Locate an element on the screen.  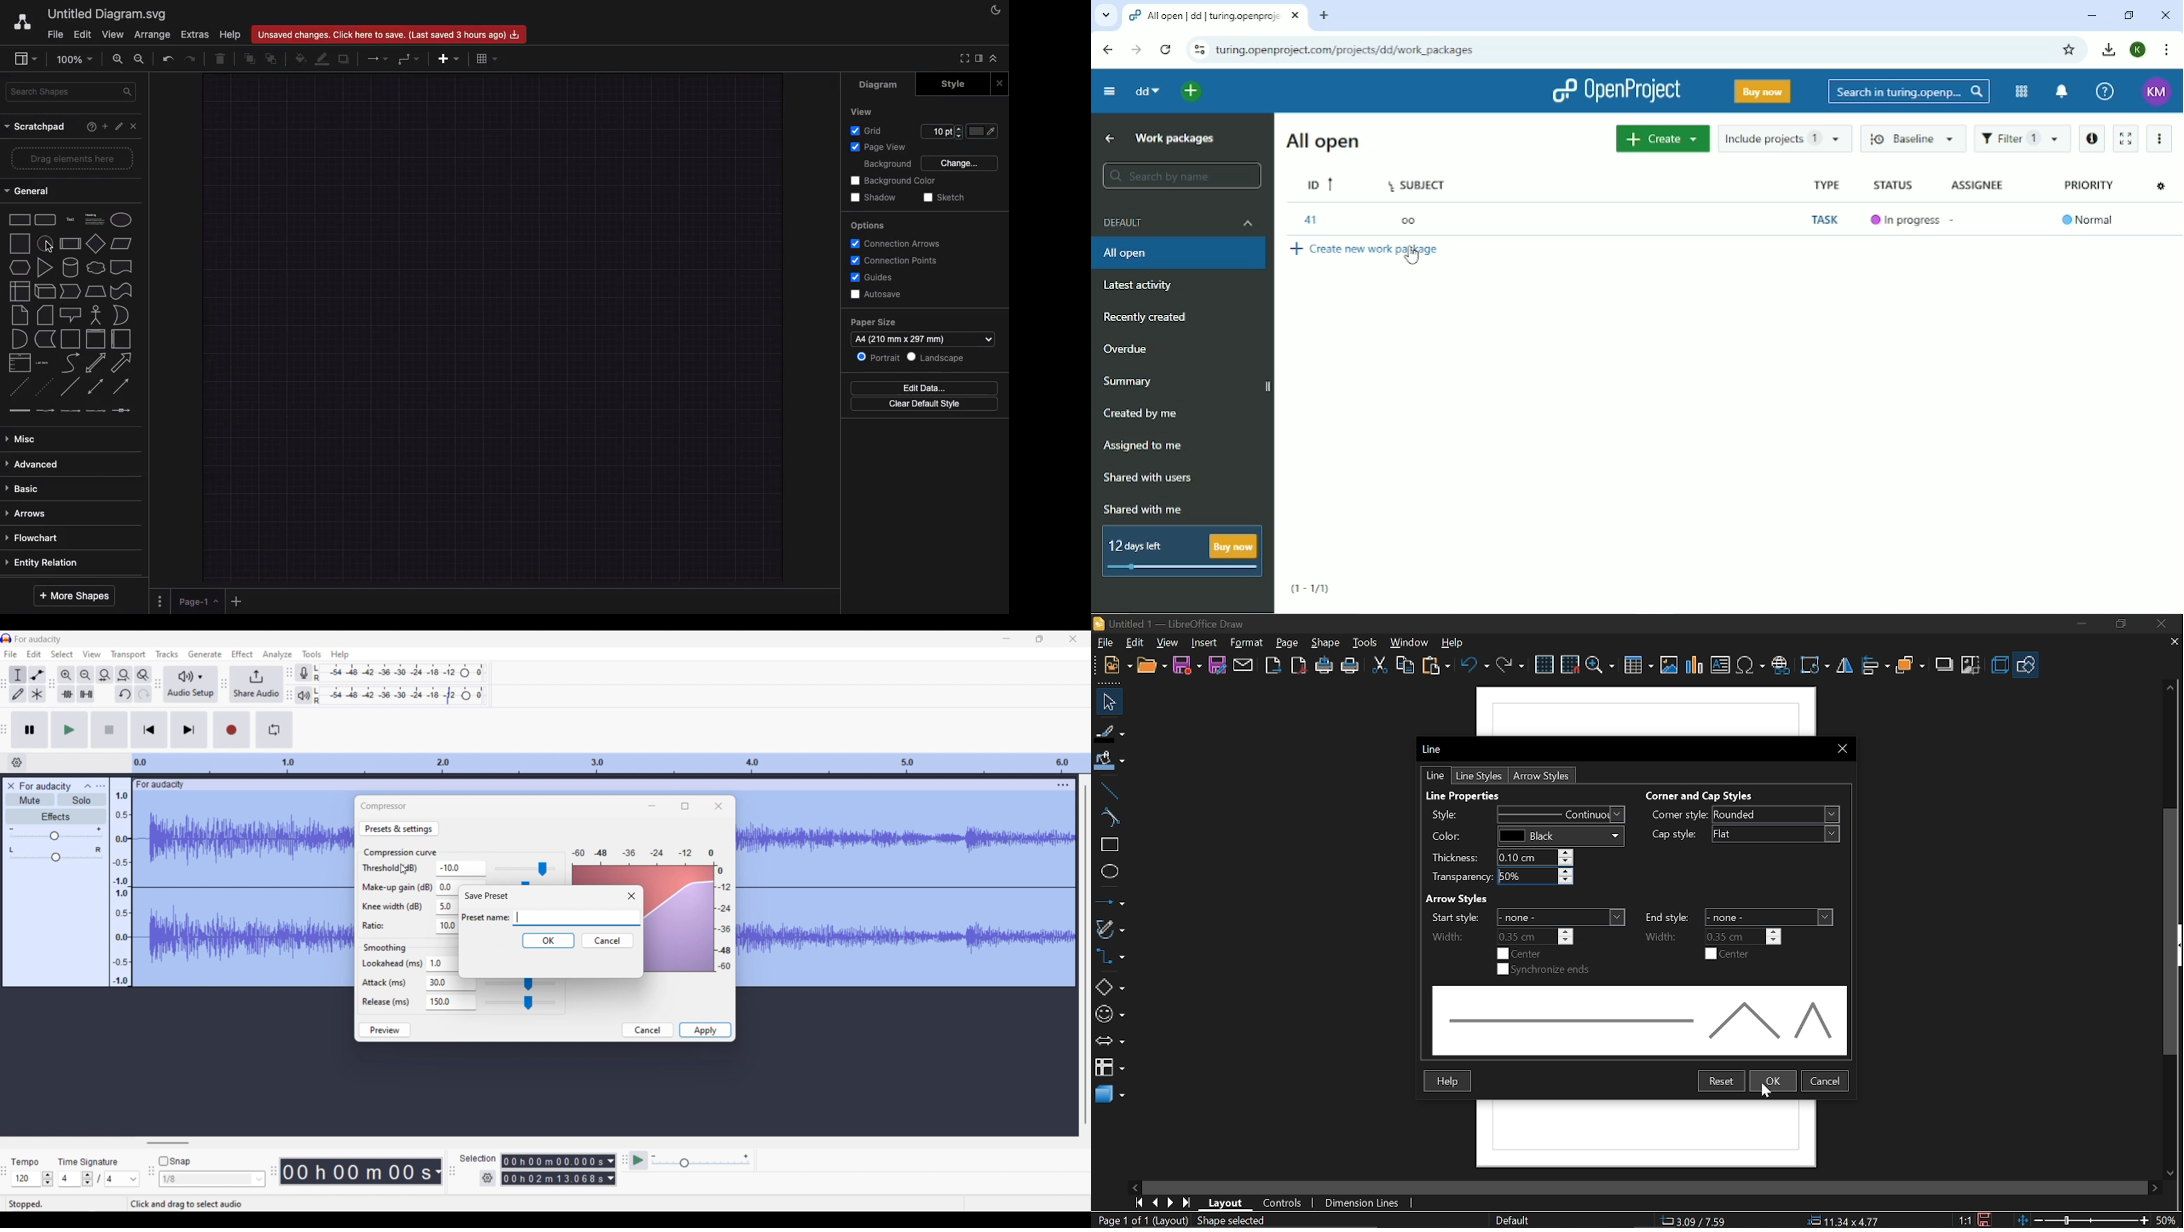
Options  is located at coordinates (161, 601).